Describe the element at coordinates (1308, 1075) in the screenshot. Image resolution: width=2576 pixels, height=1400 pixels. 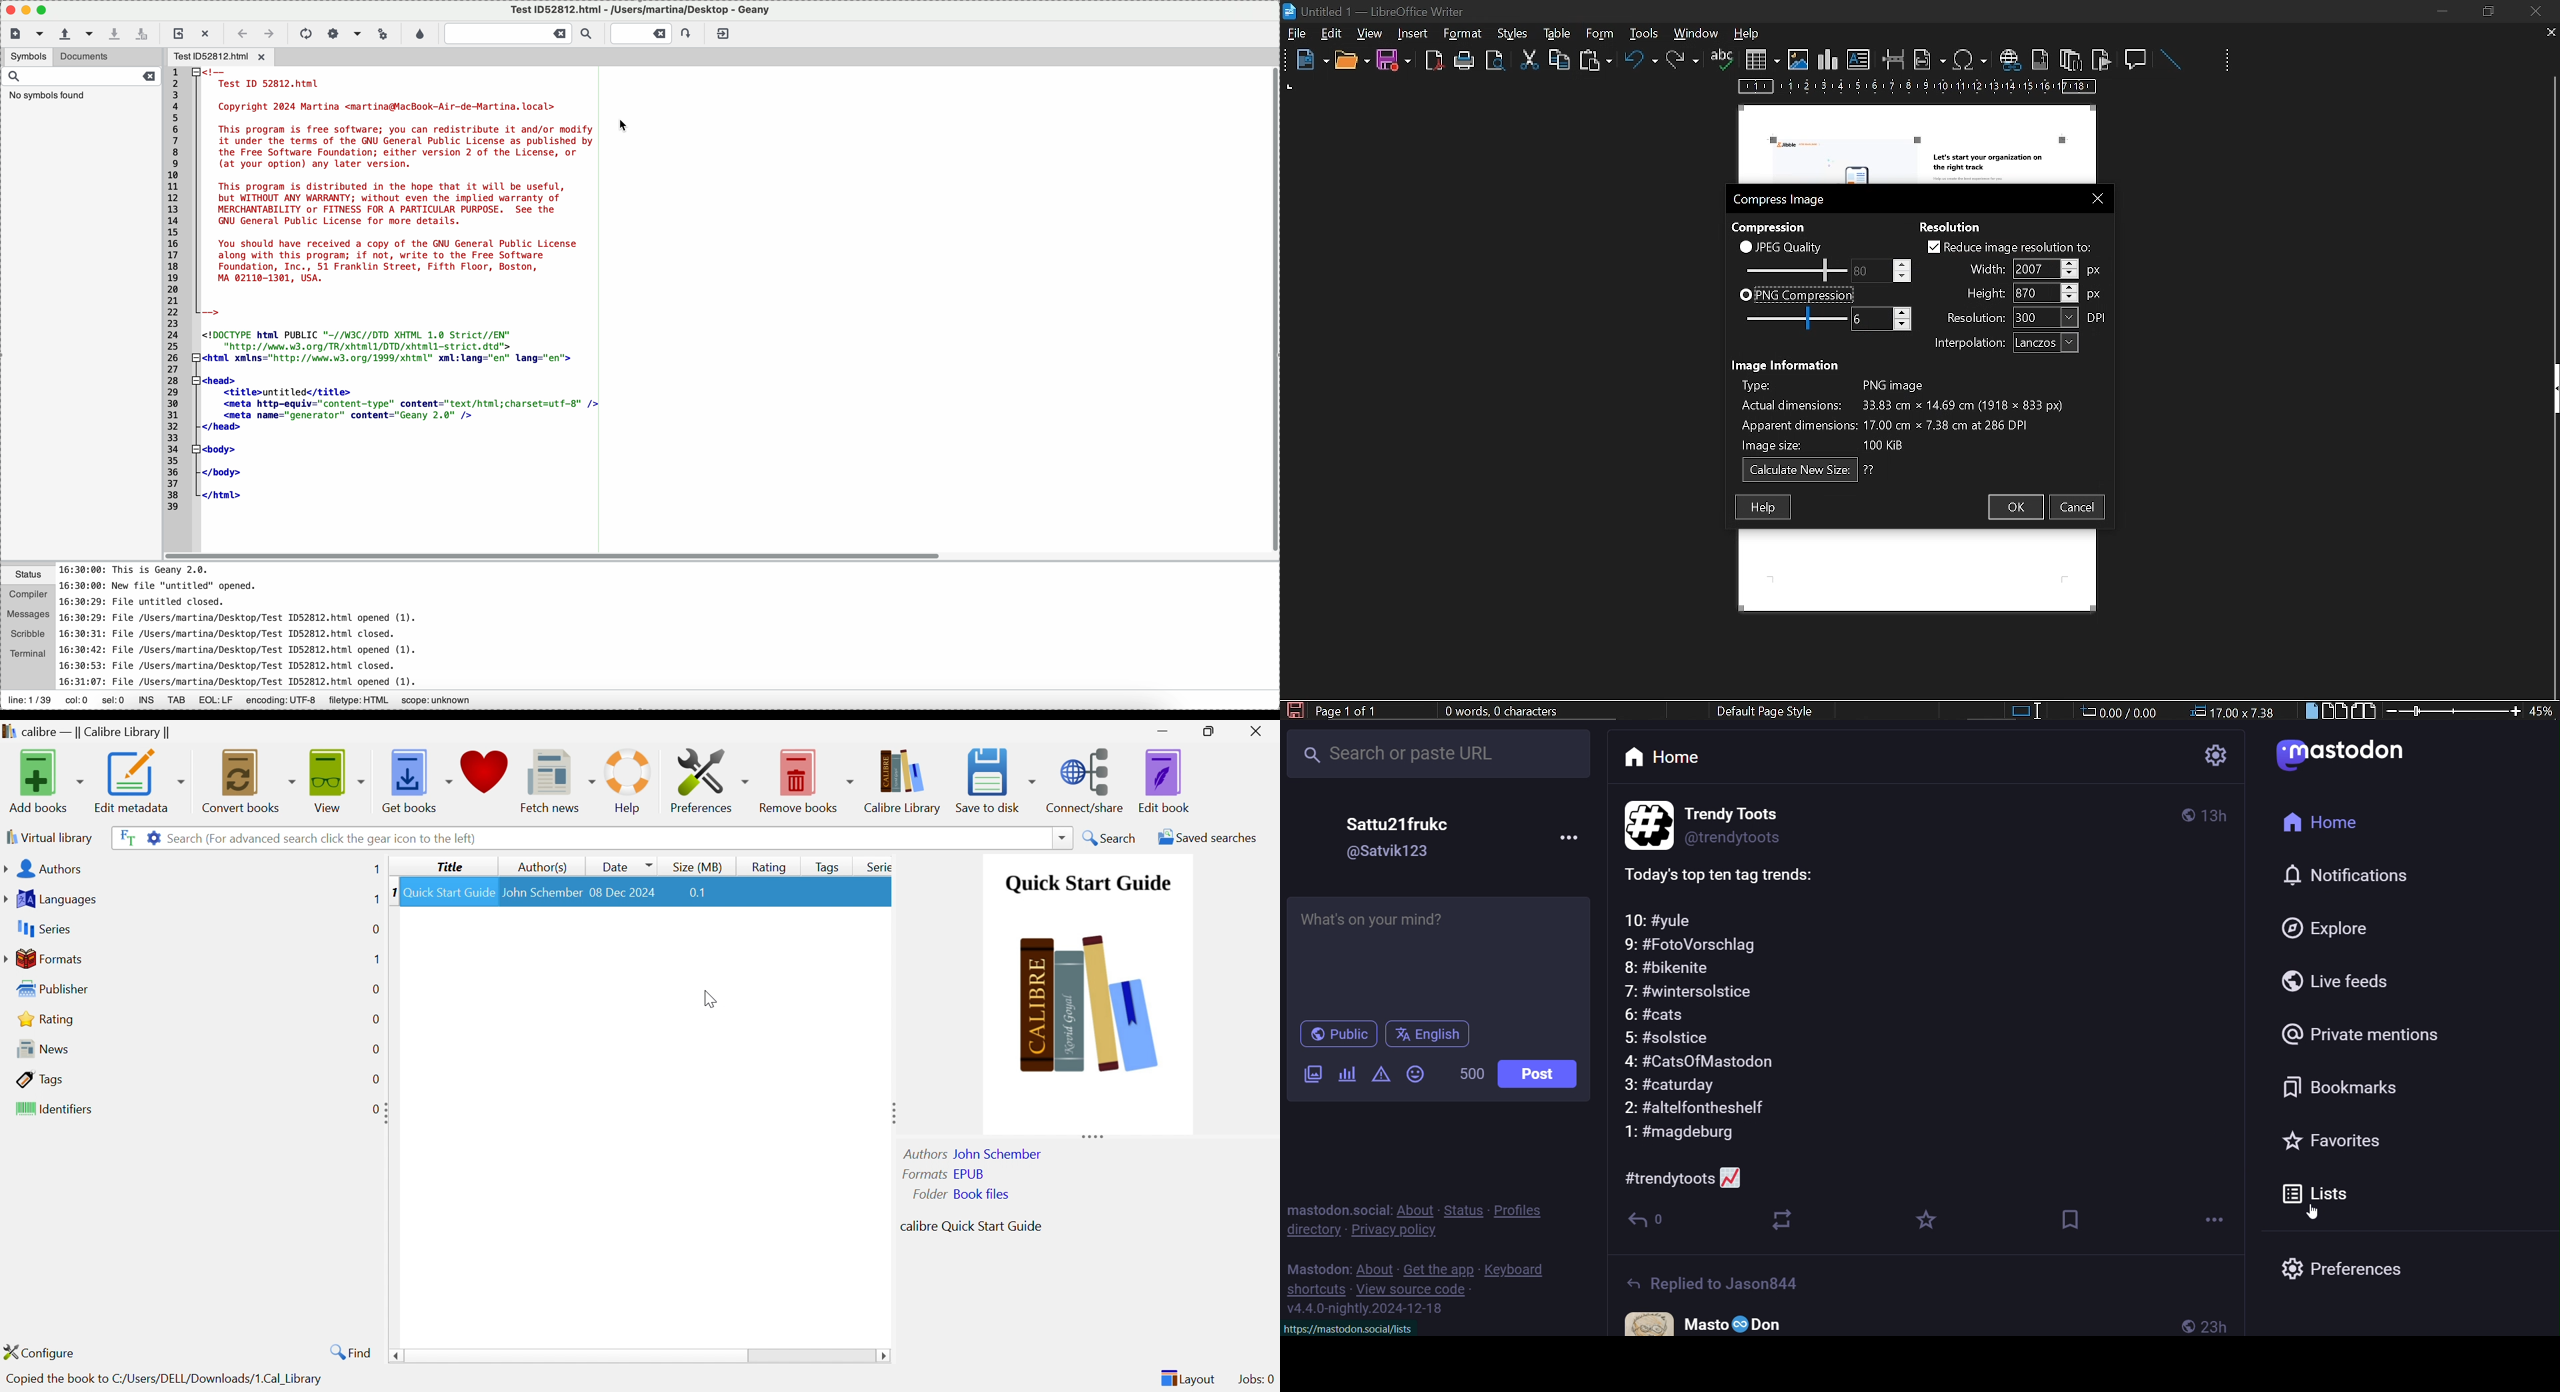
I see `image/video` at that location.